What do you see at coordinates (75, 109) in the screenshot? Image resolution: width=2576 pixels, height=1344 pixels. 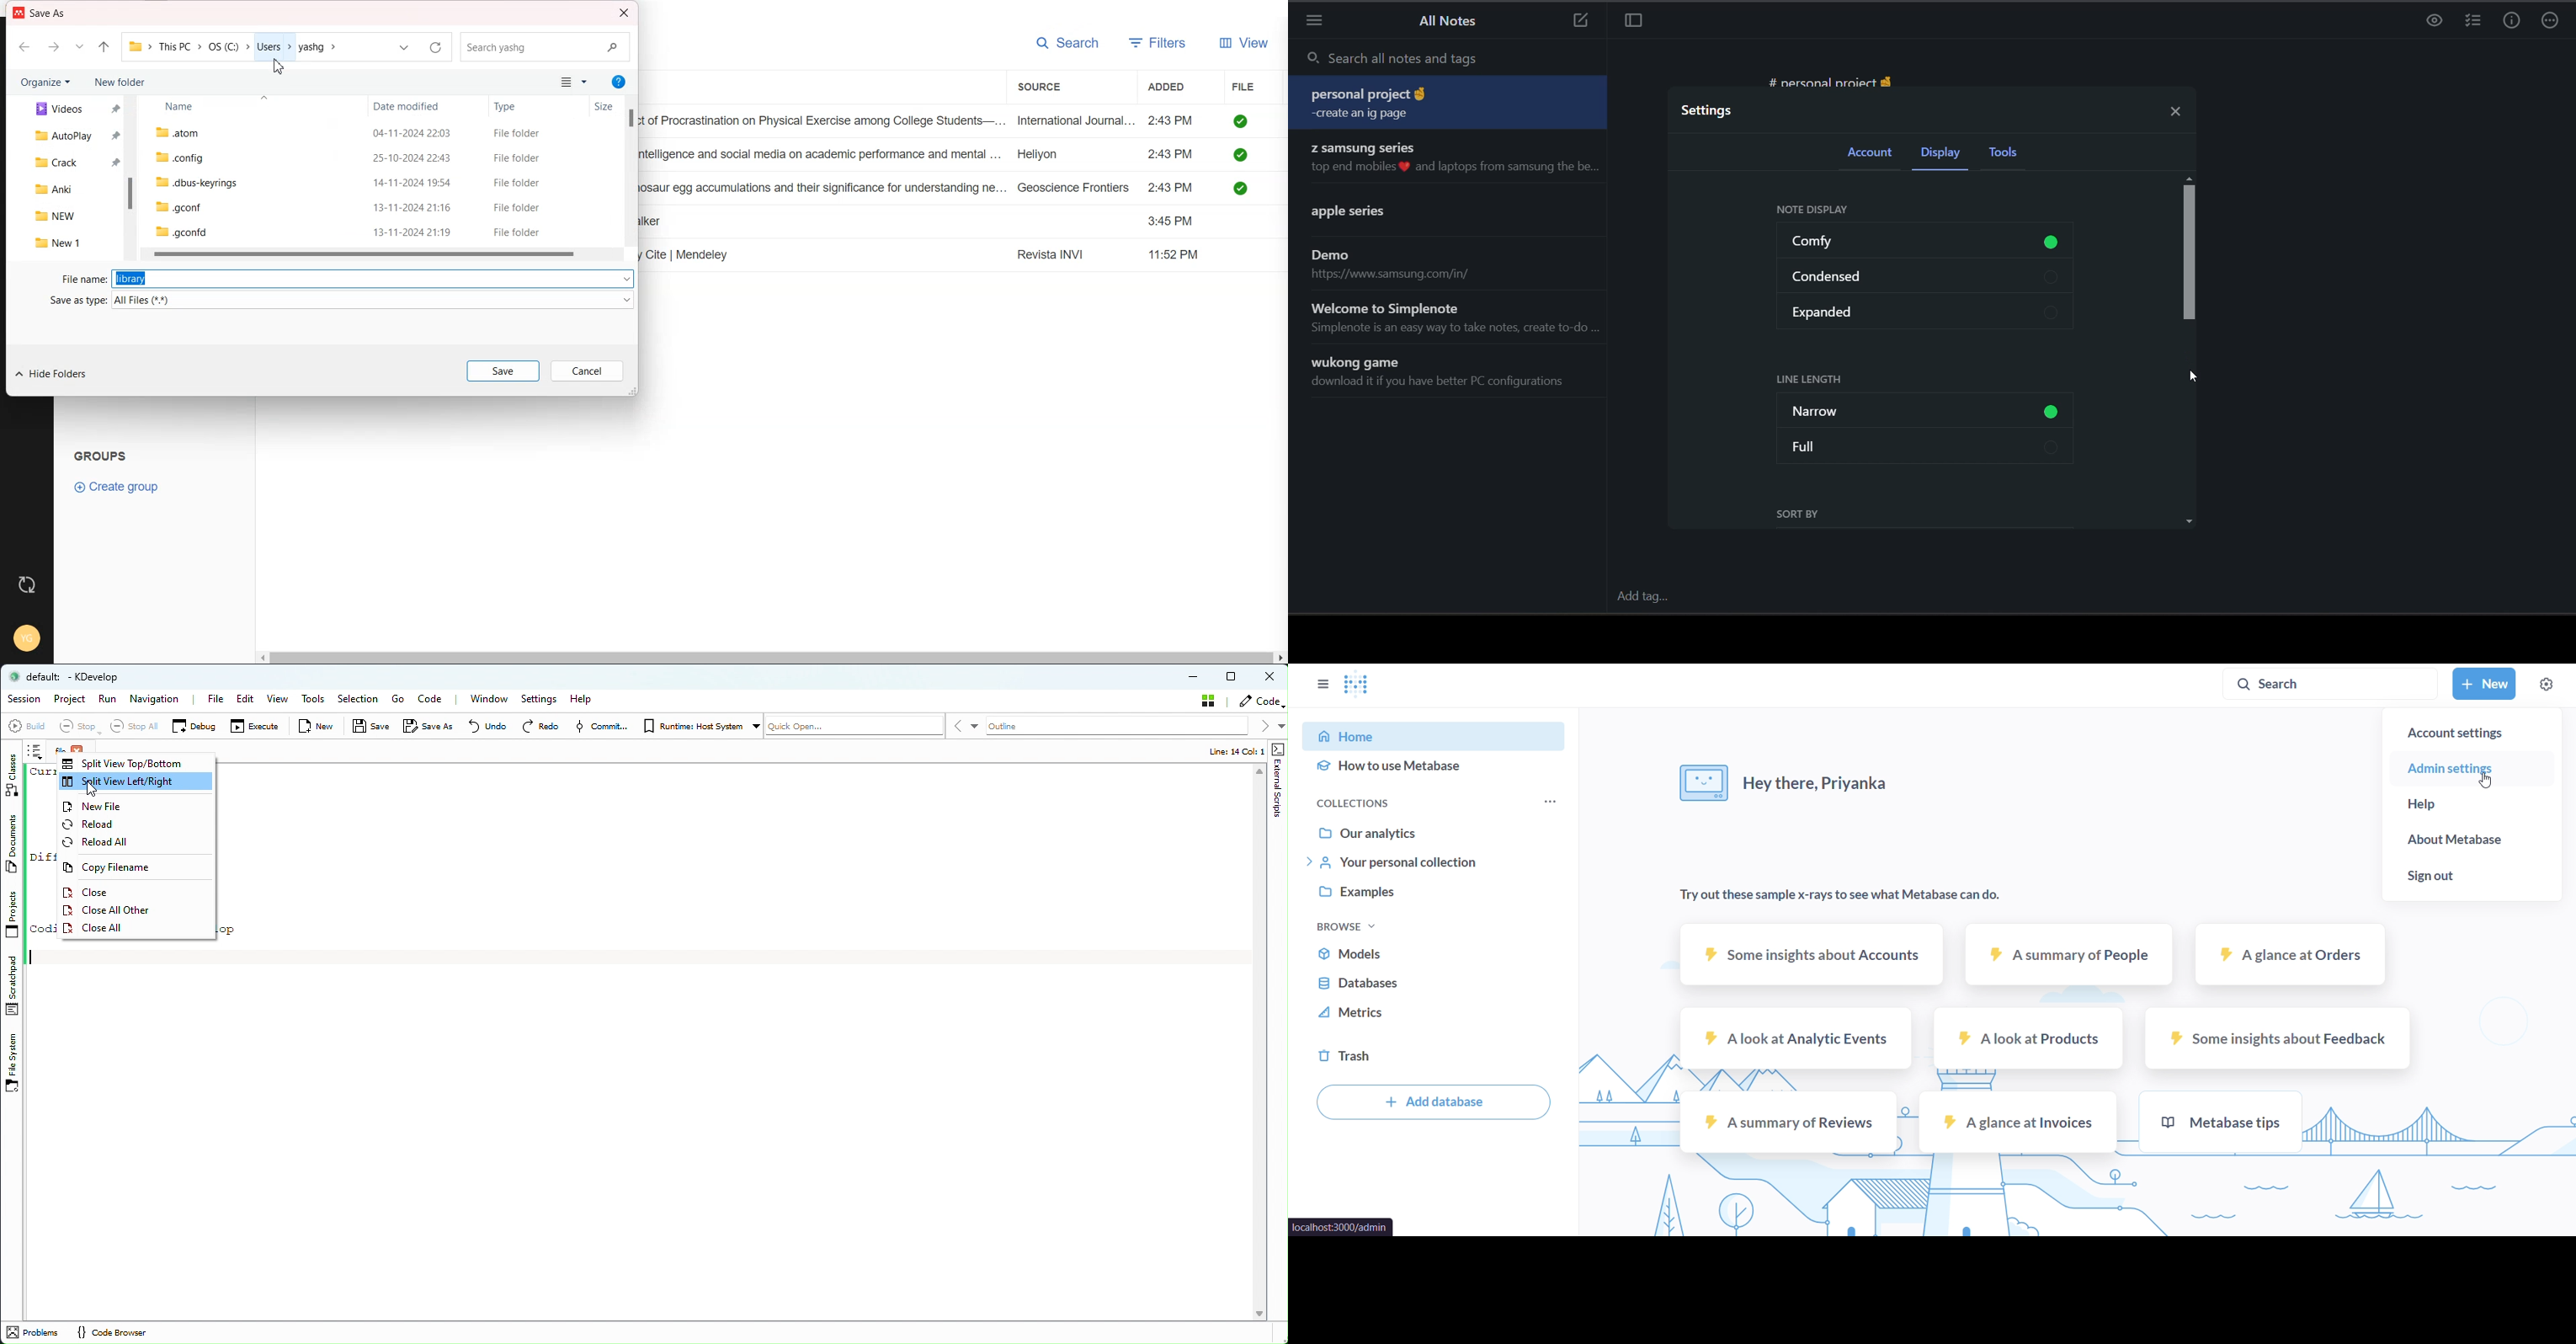 I see `Videos` at bounding box center [75, 109].